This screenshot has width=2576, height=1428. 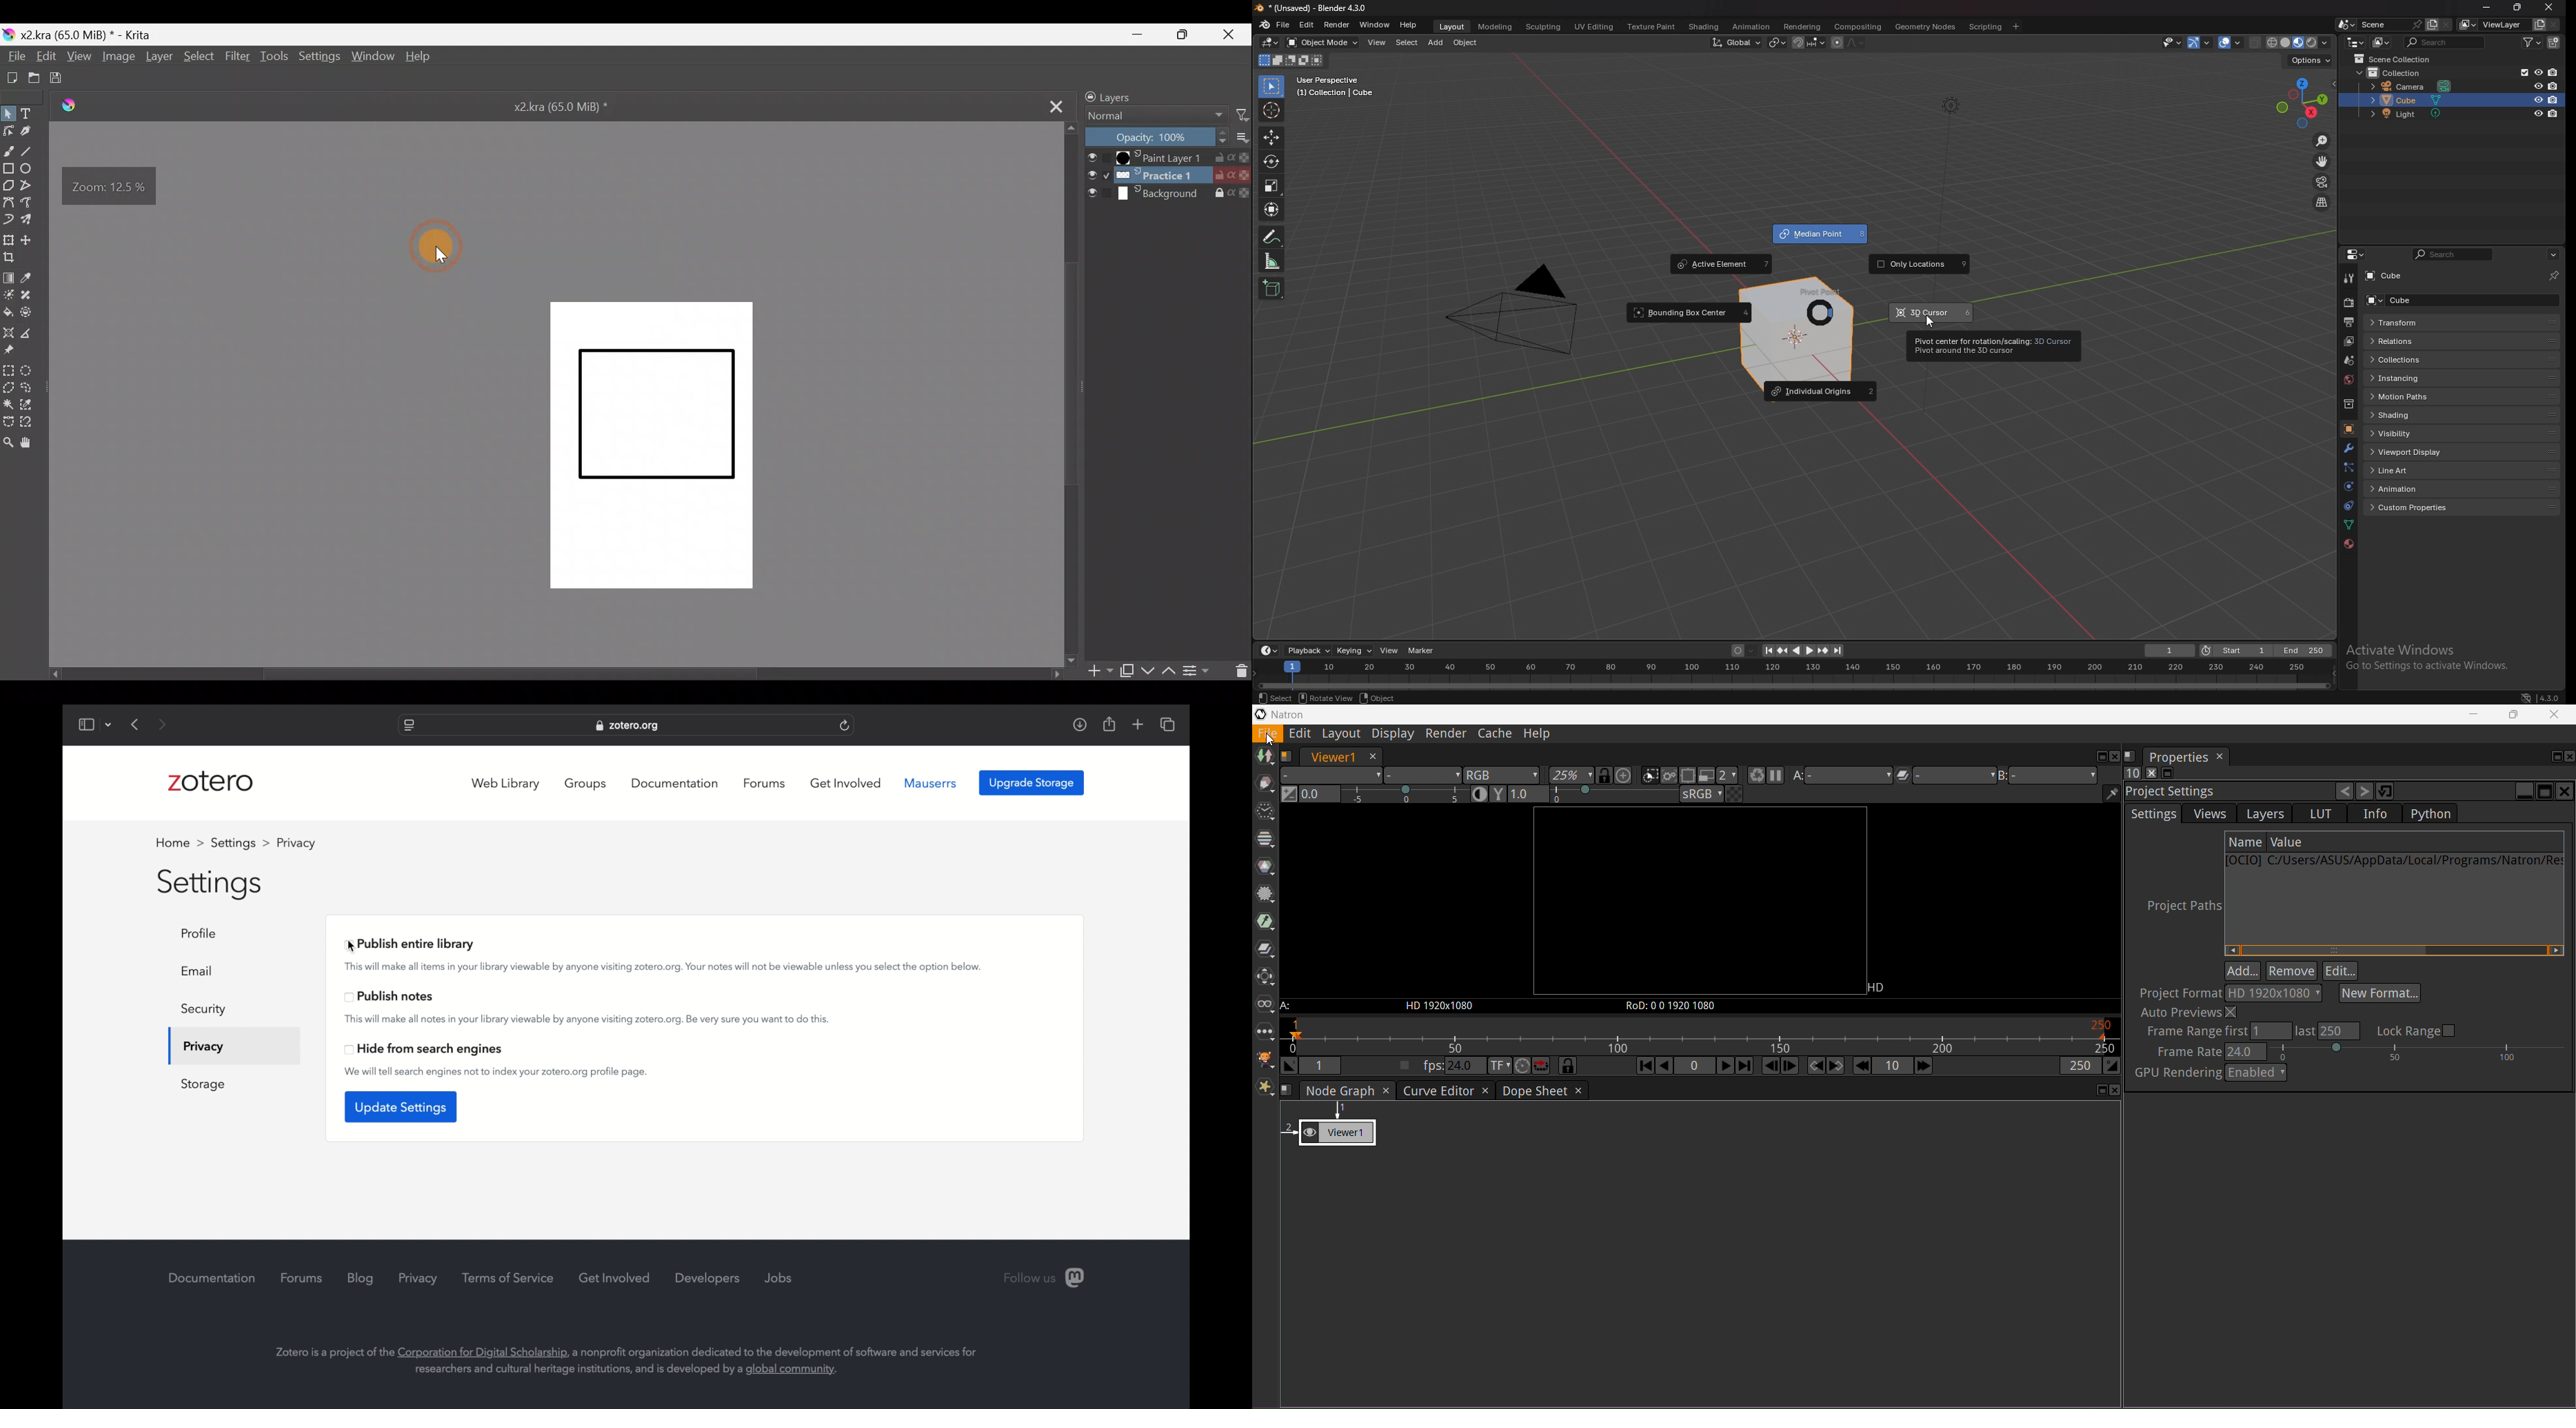 What do you see at coordinates (1134, 95) in the screenshot?
I see `Layers` at bounding box center [1134, 95].